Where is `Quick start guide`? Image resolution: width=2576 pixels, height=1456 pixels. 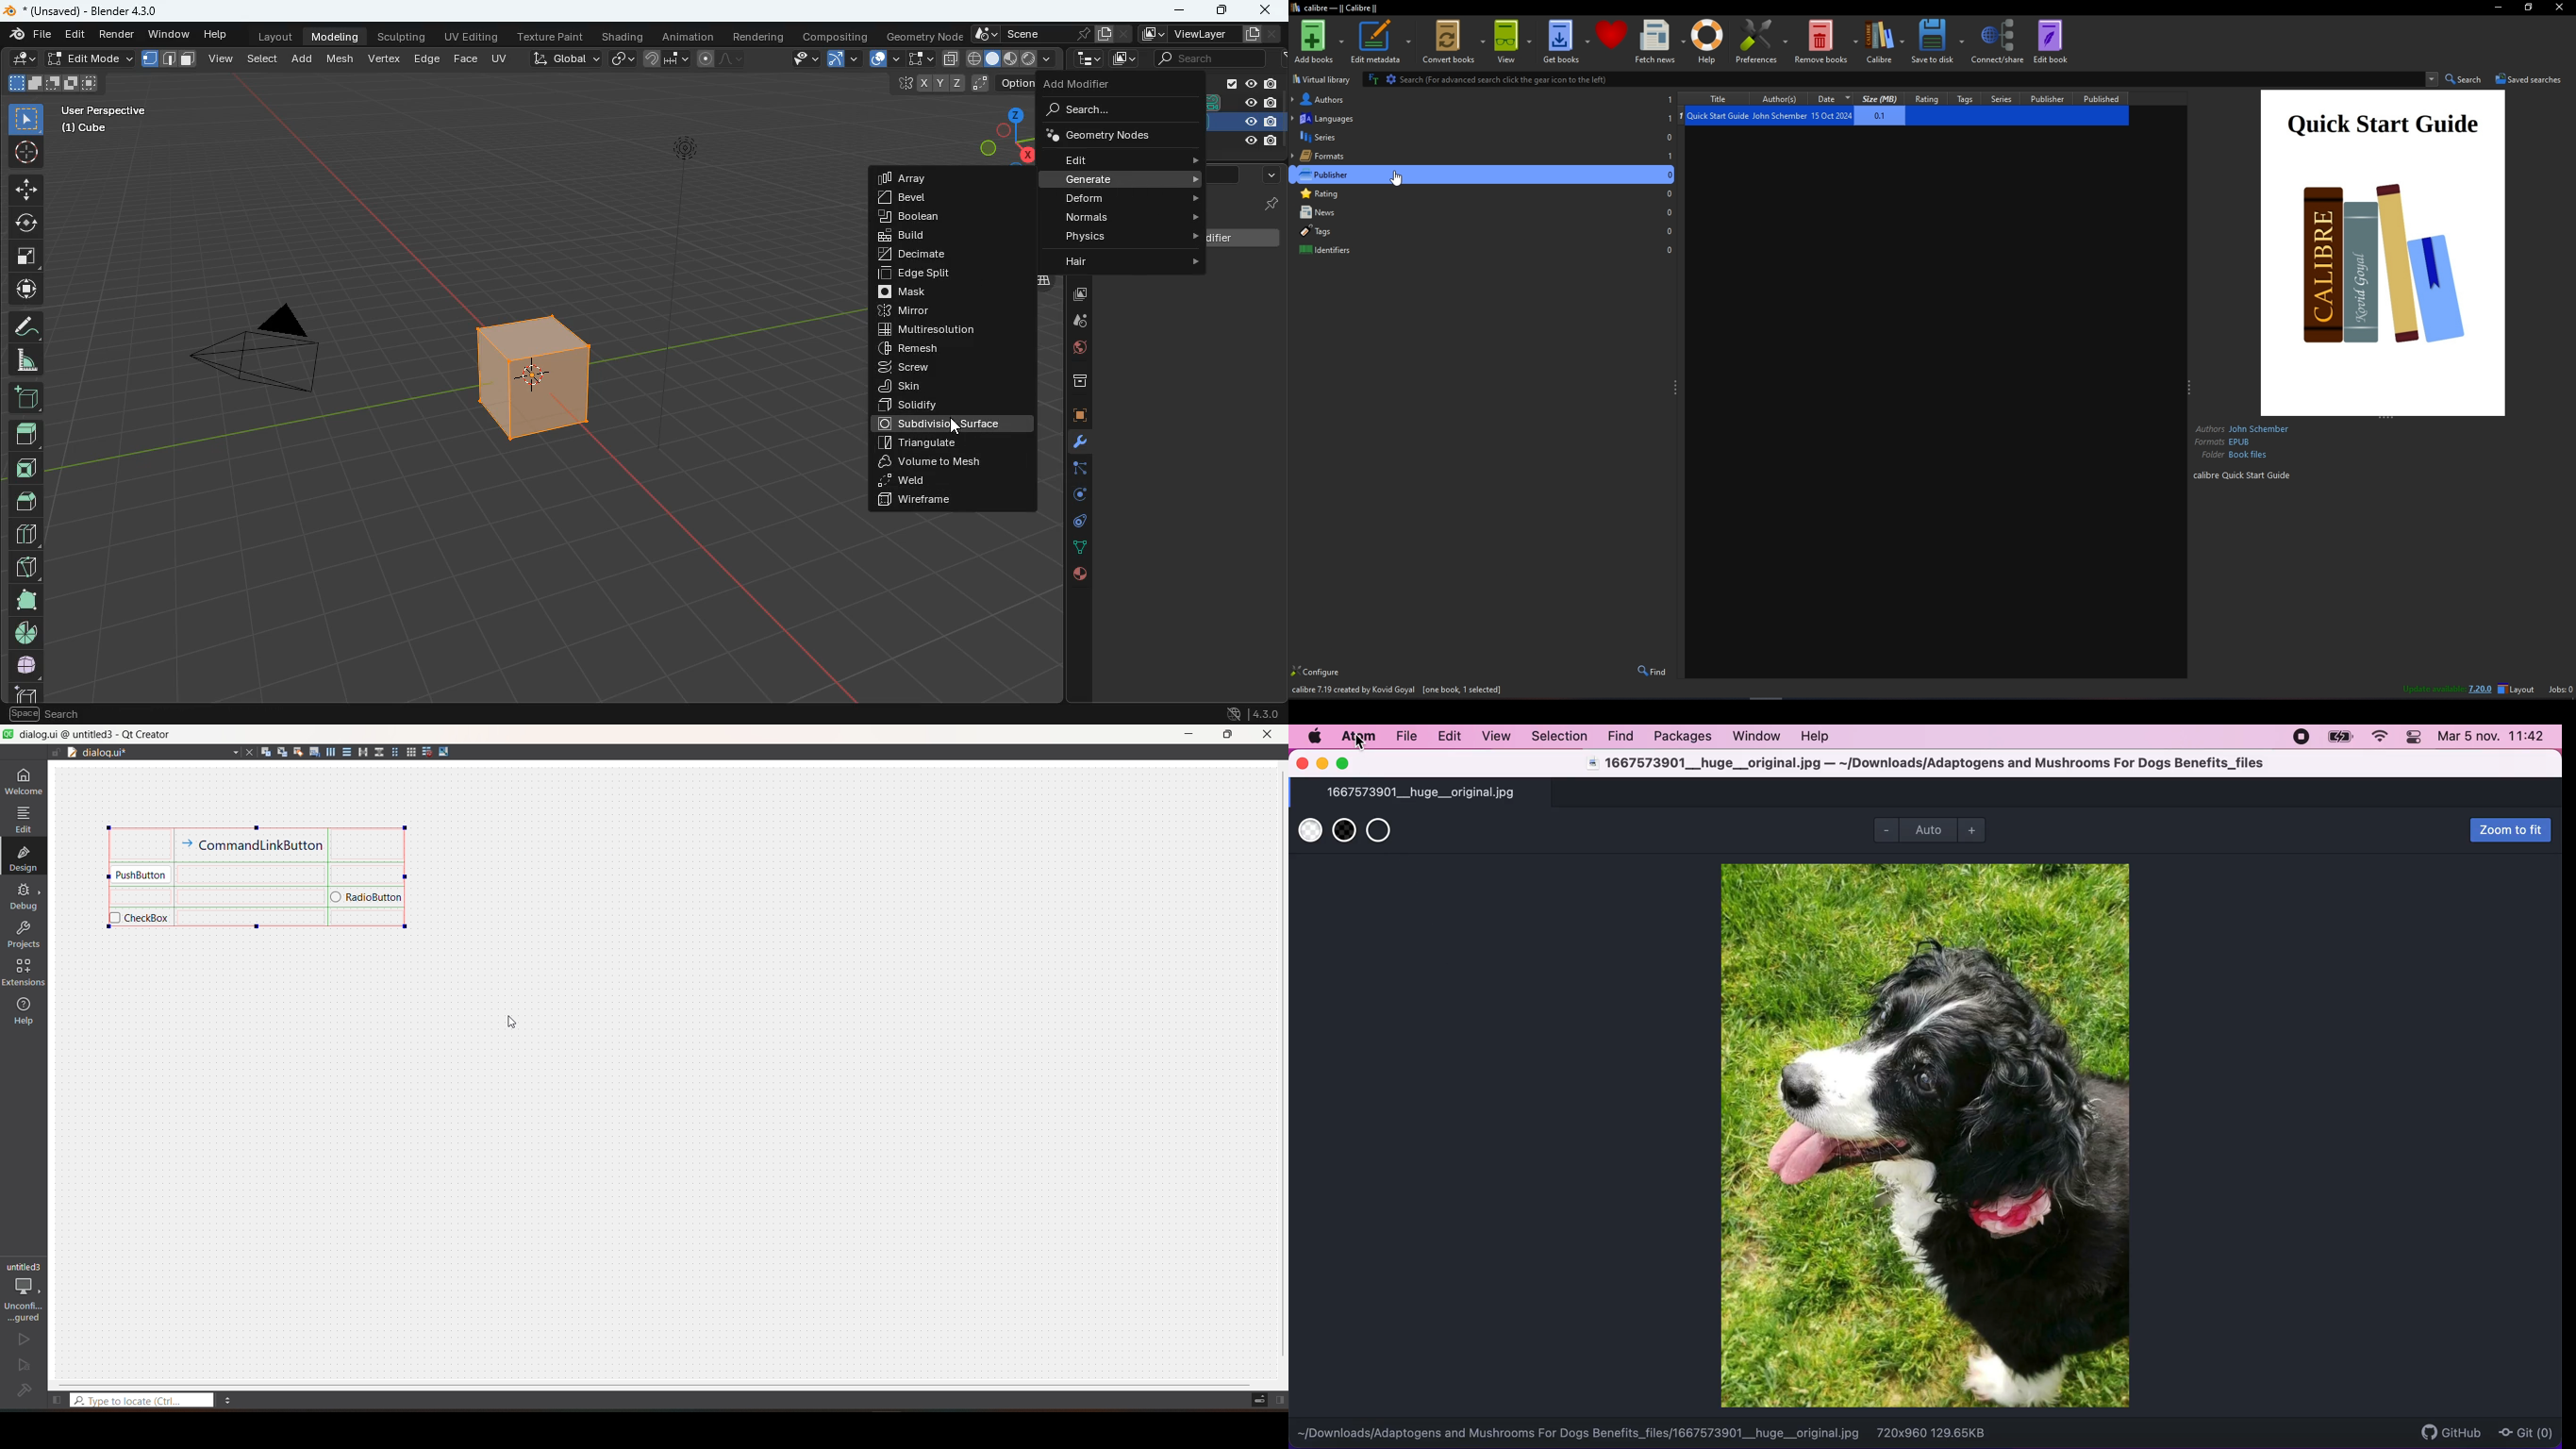
Quick start guide is located at coordinates (2384, 252).